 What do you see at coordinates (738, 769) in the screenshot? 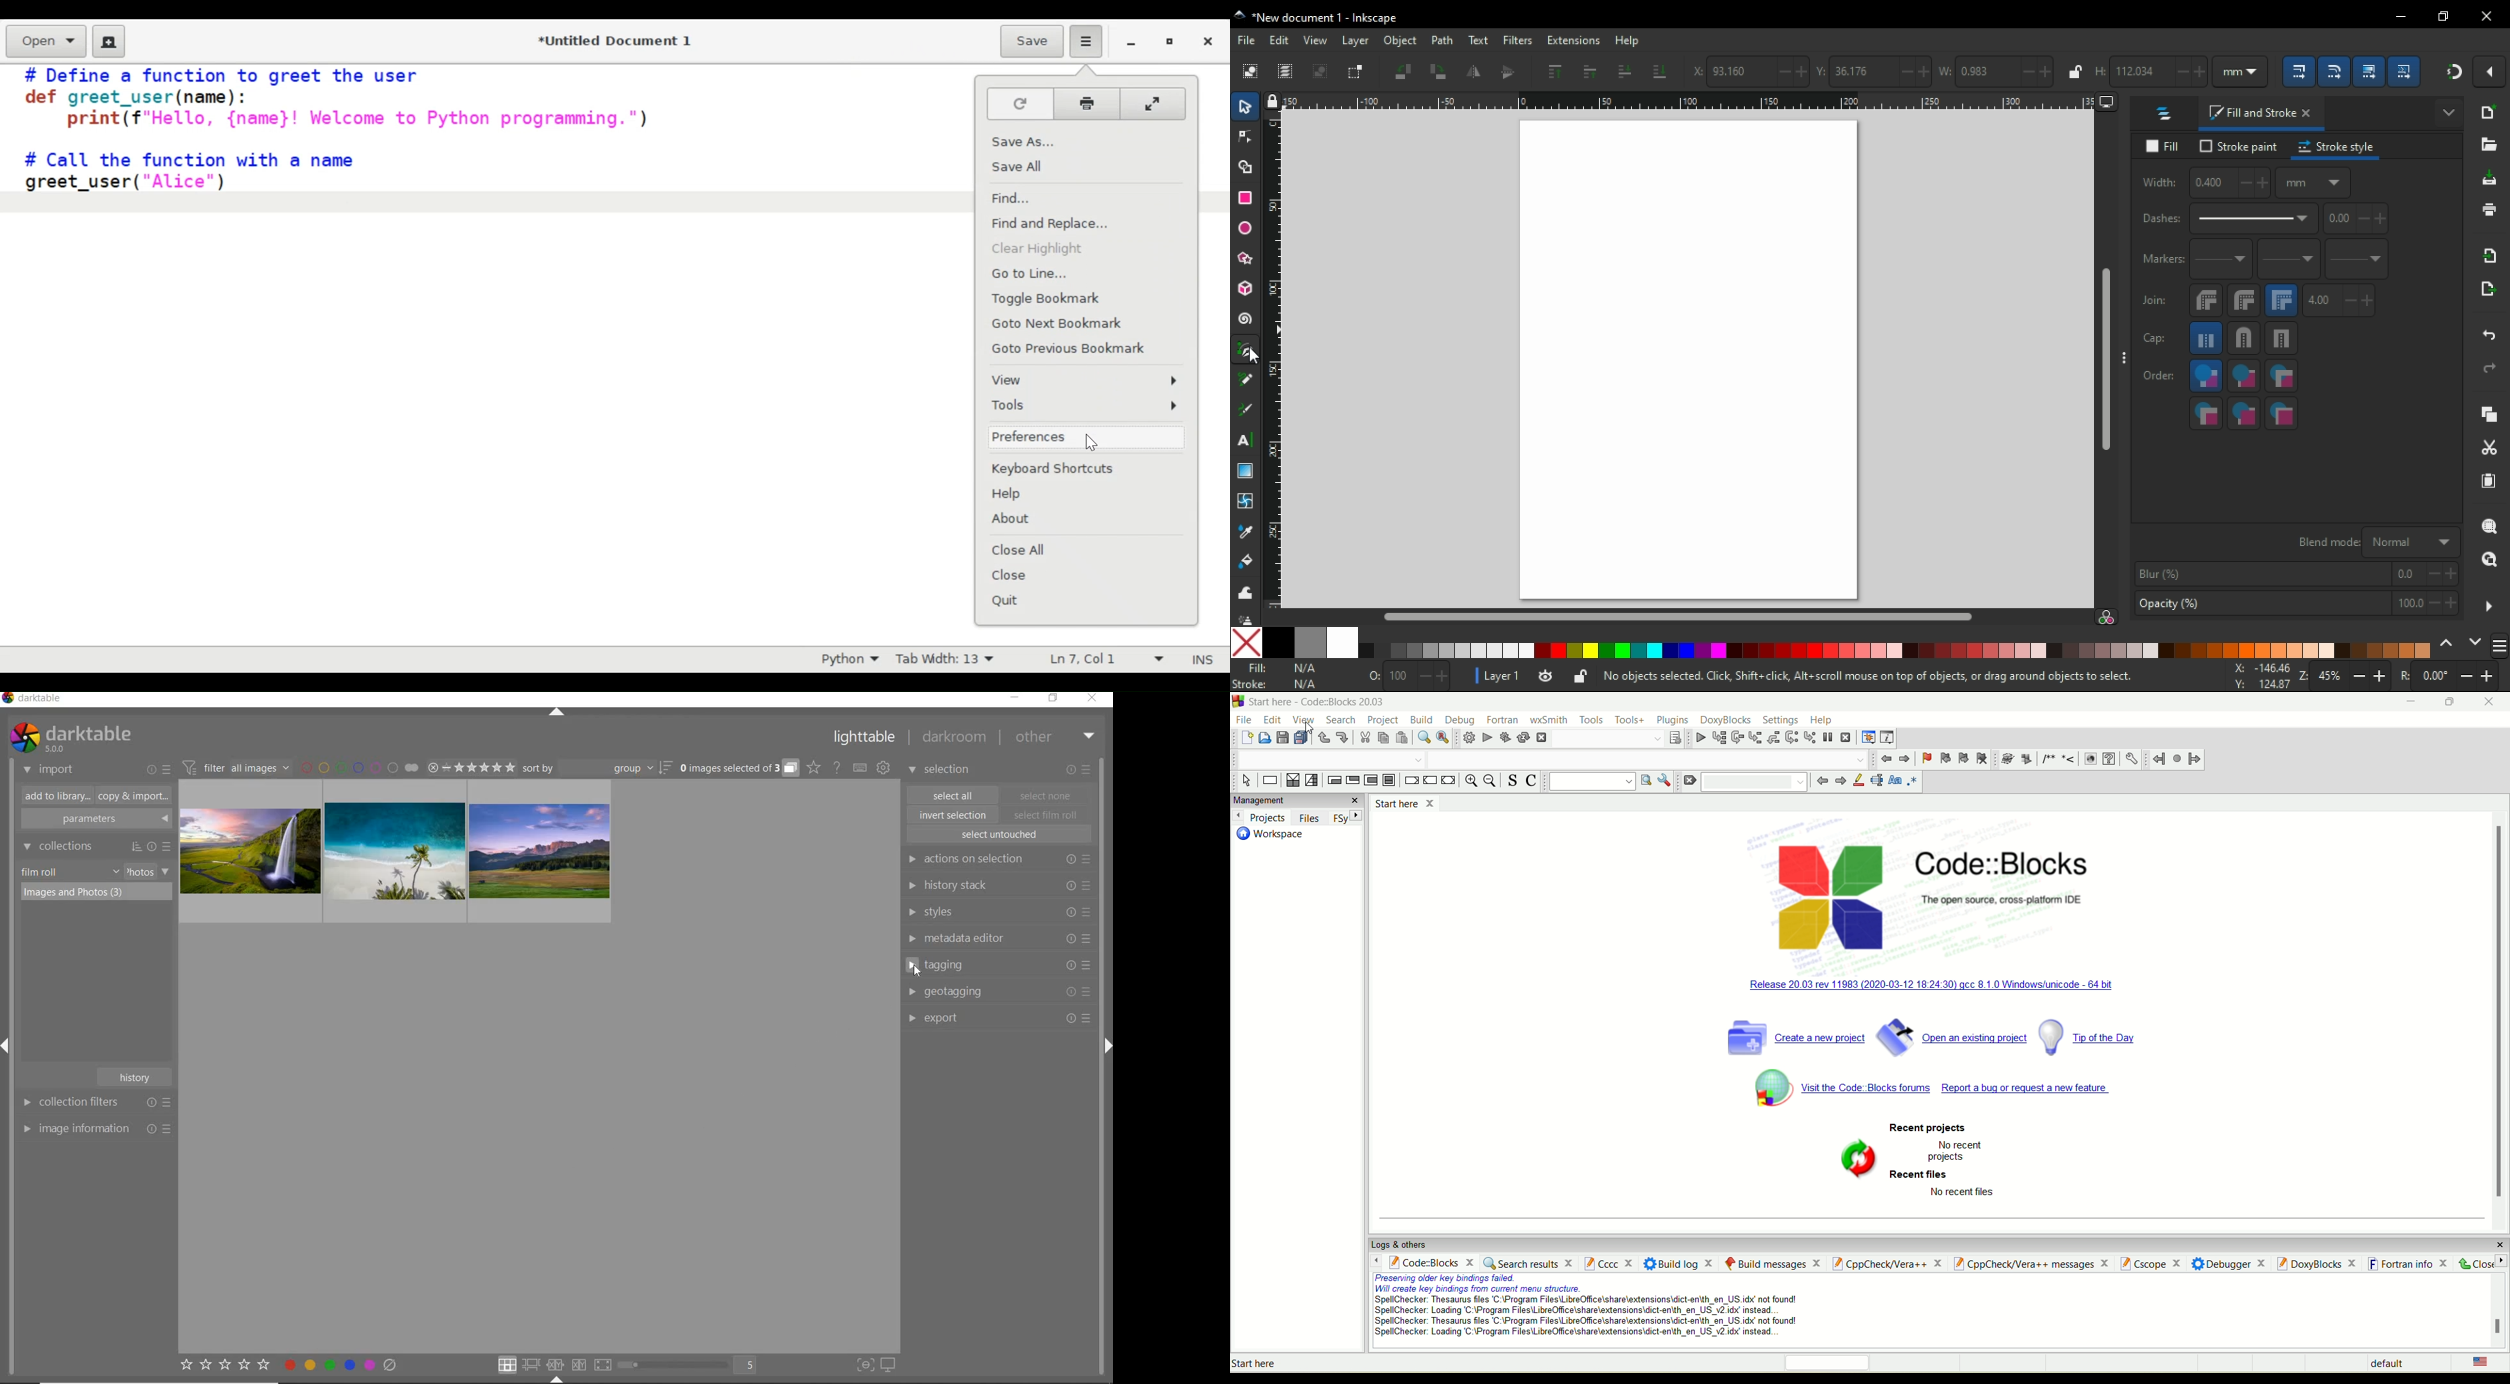
I see `expand grouped images` at bounding box center [738, 769].